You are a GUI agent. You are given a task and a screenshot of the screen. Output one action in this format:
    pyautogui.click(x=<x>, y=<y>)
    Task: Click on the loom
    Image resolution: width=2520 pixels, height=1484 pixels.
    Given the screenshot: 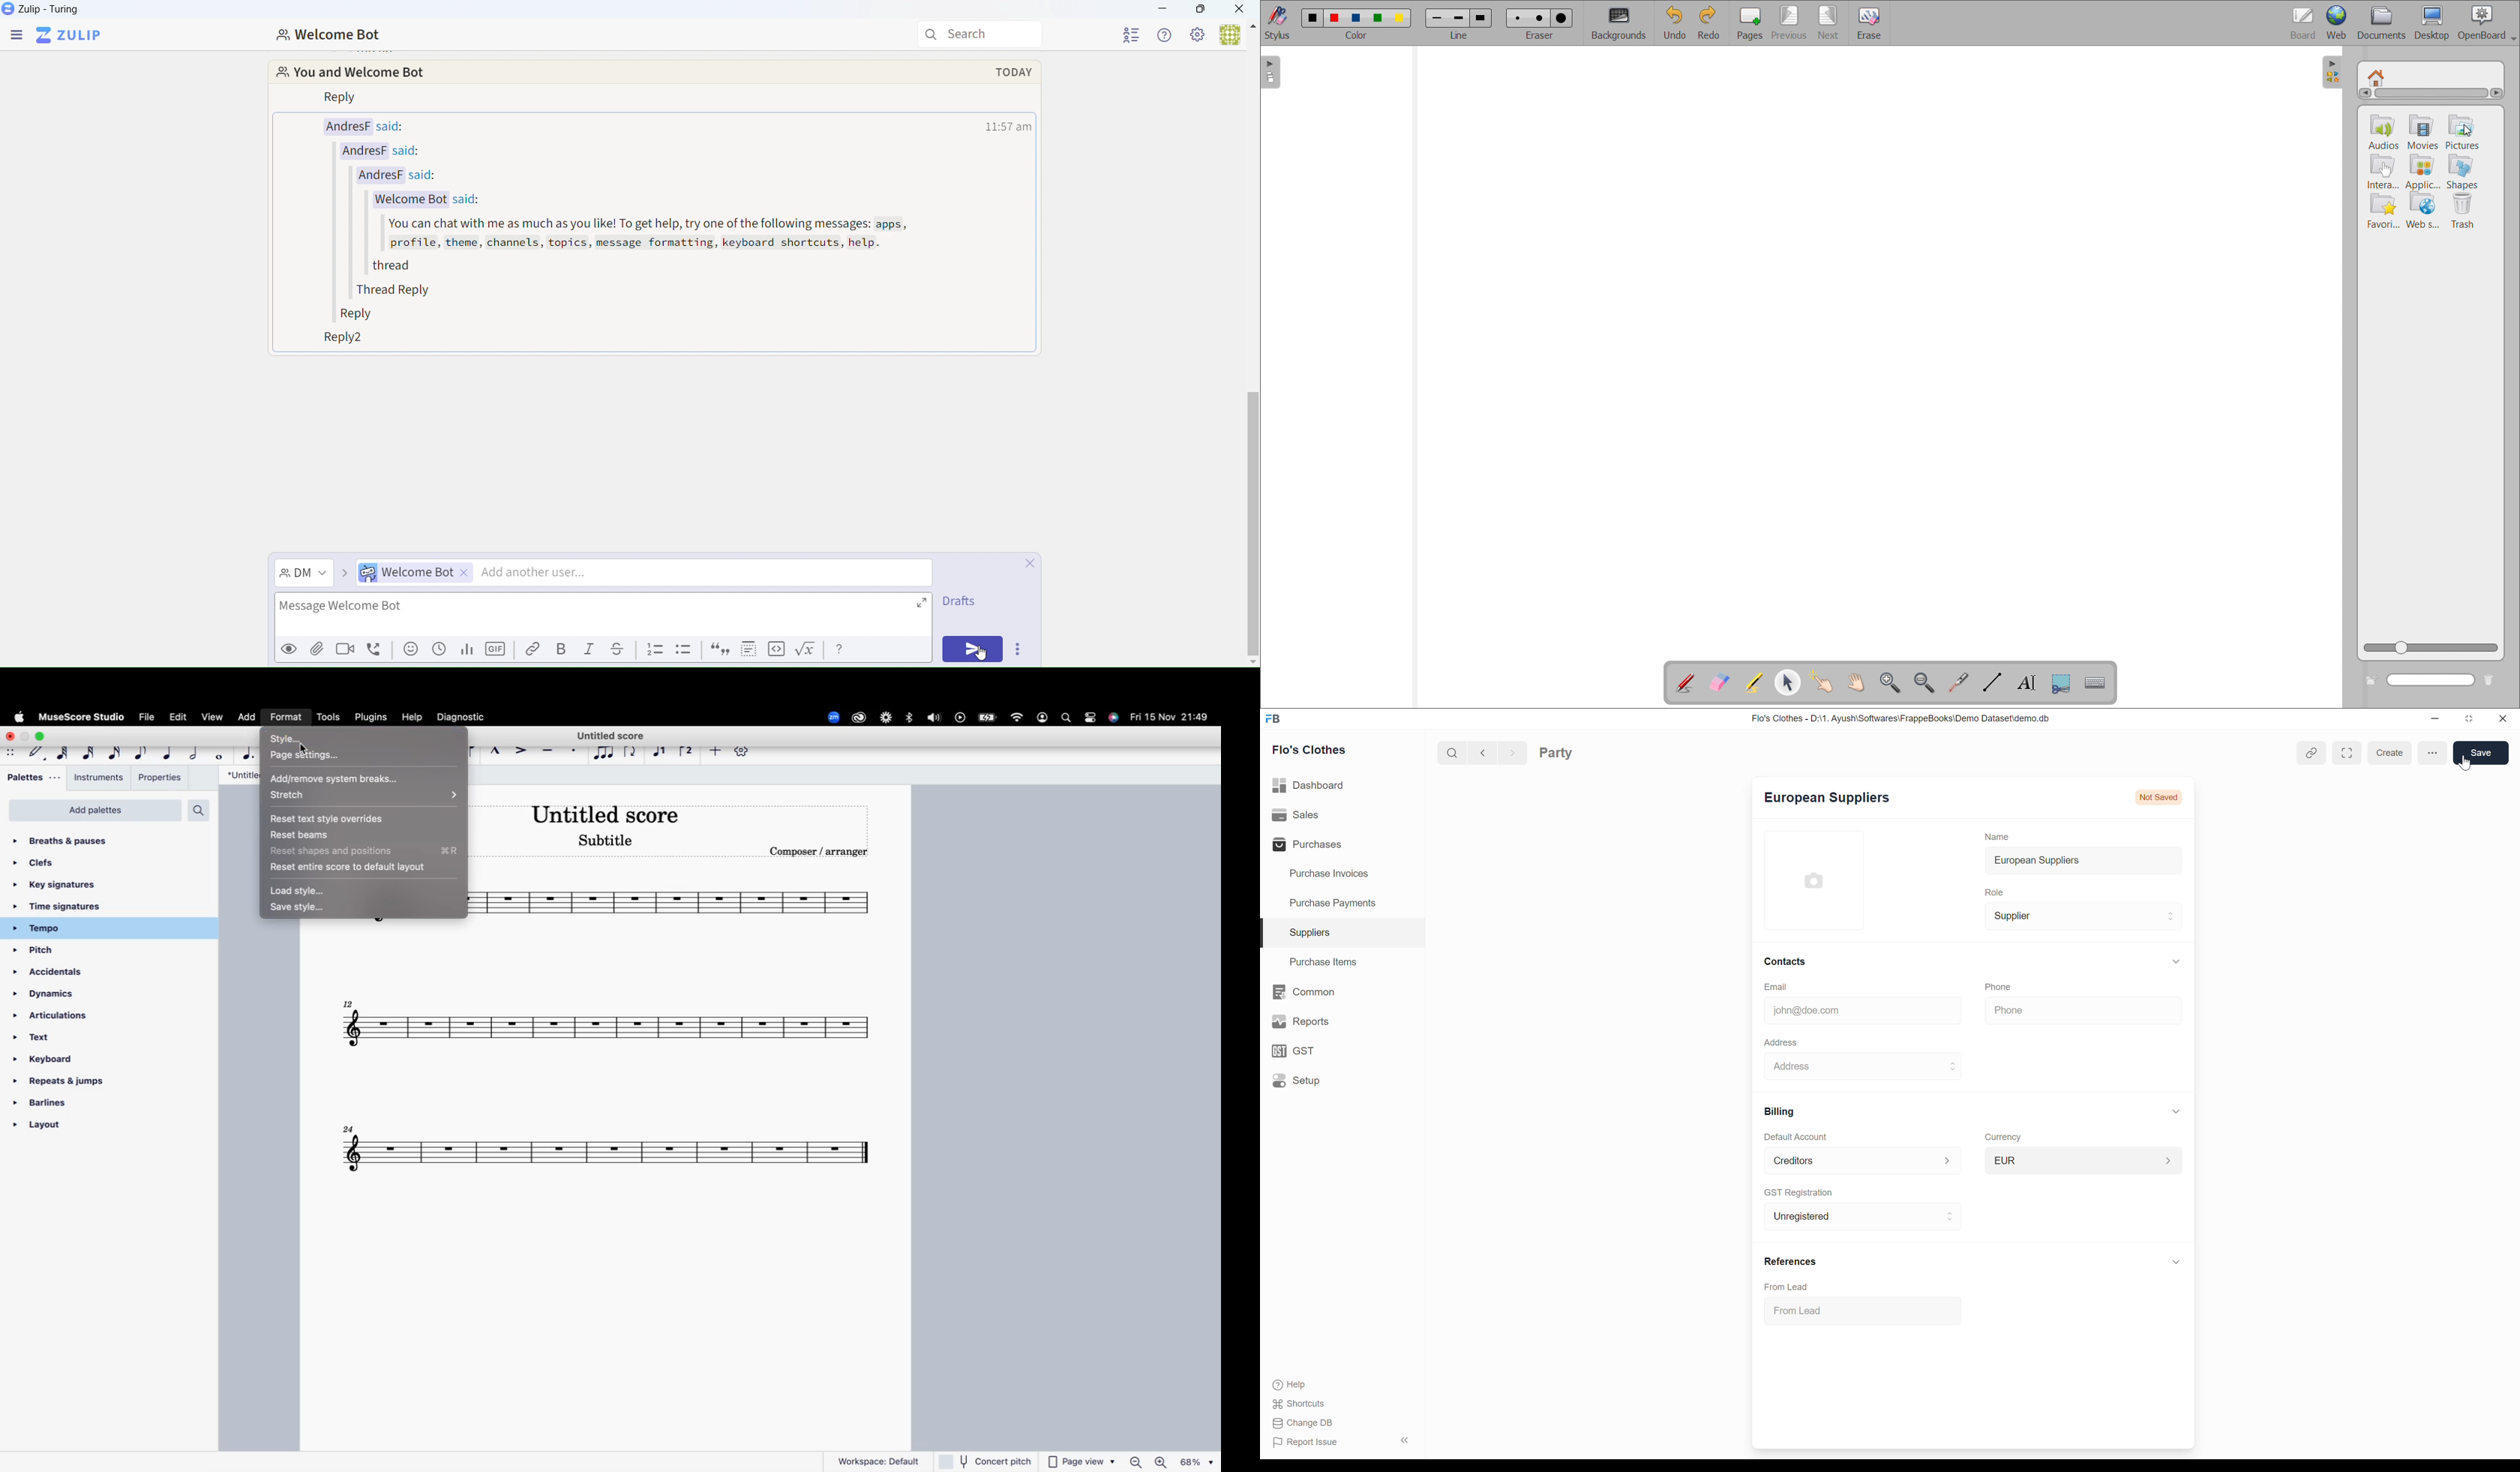 What is the action you would take?
    pyautogui.click(x=886, y=717)
    